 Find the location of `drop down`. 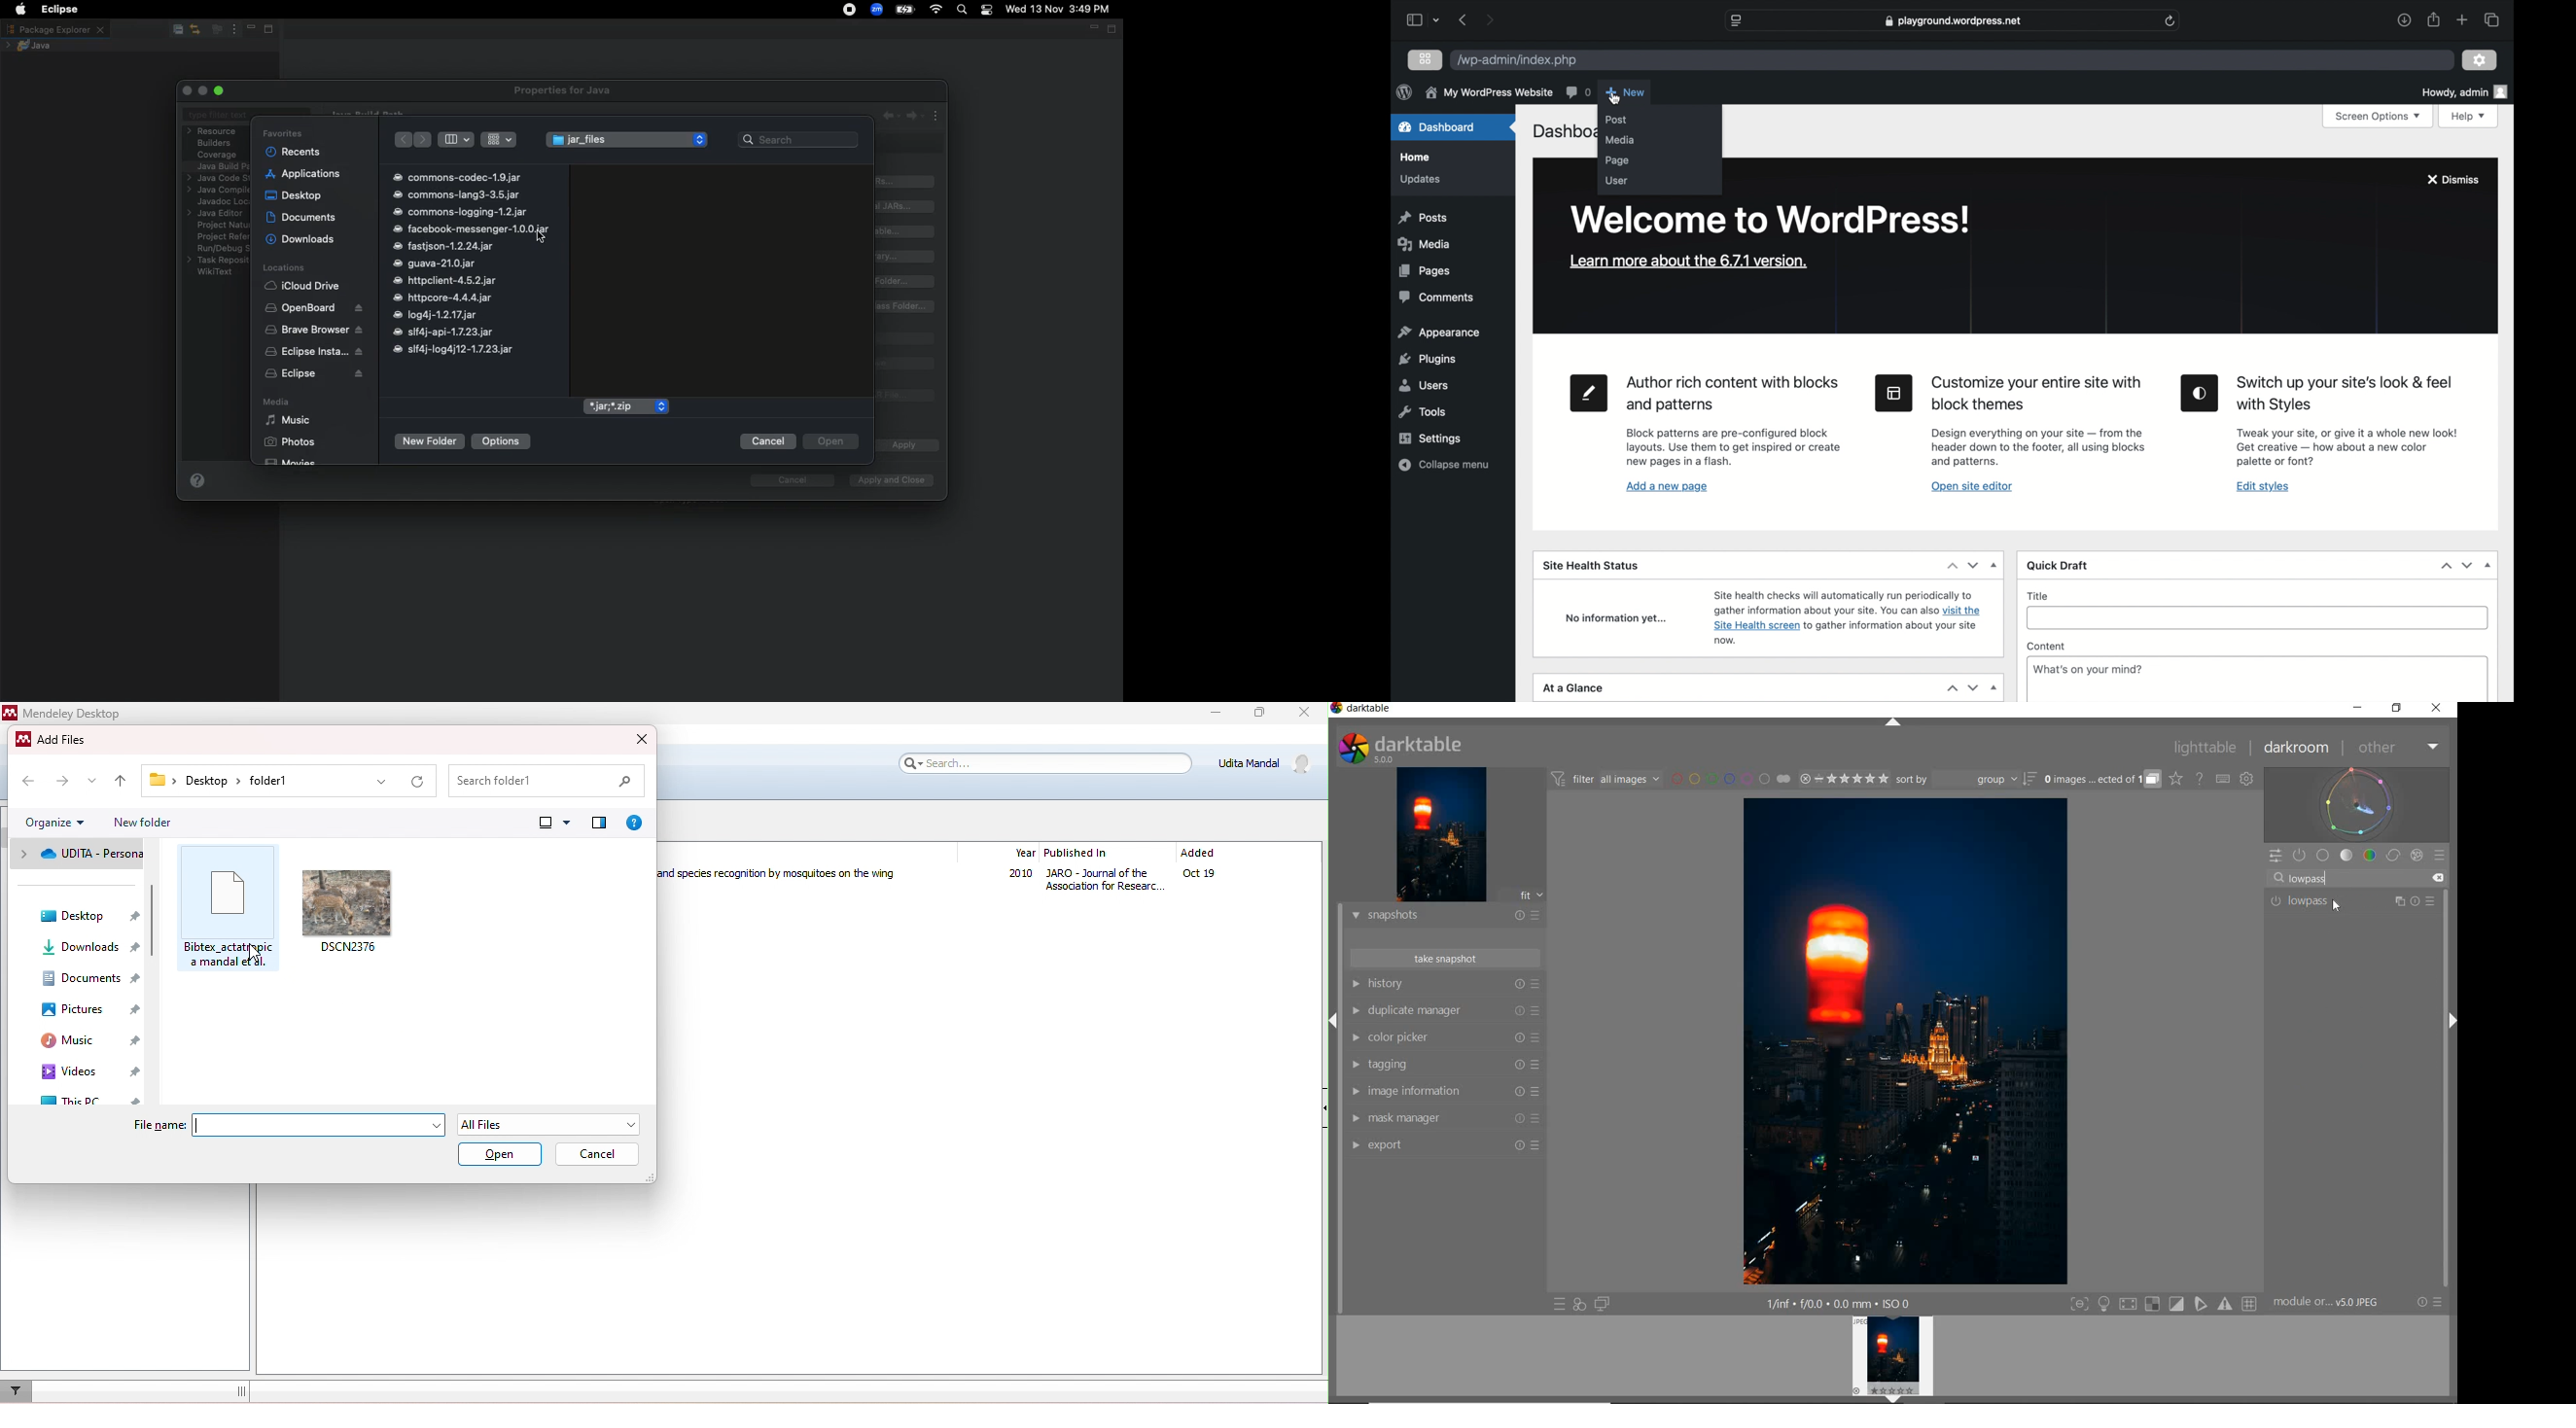

drop down is located at coordinates (381, 782).